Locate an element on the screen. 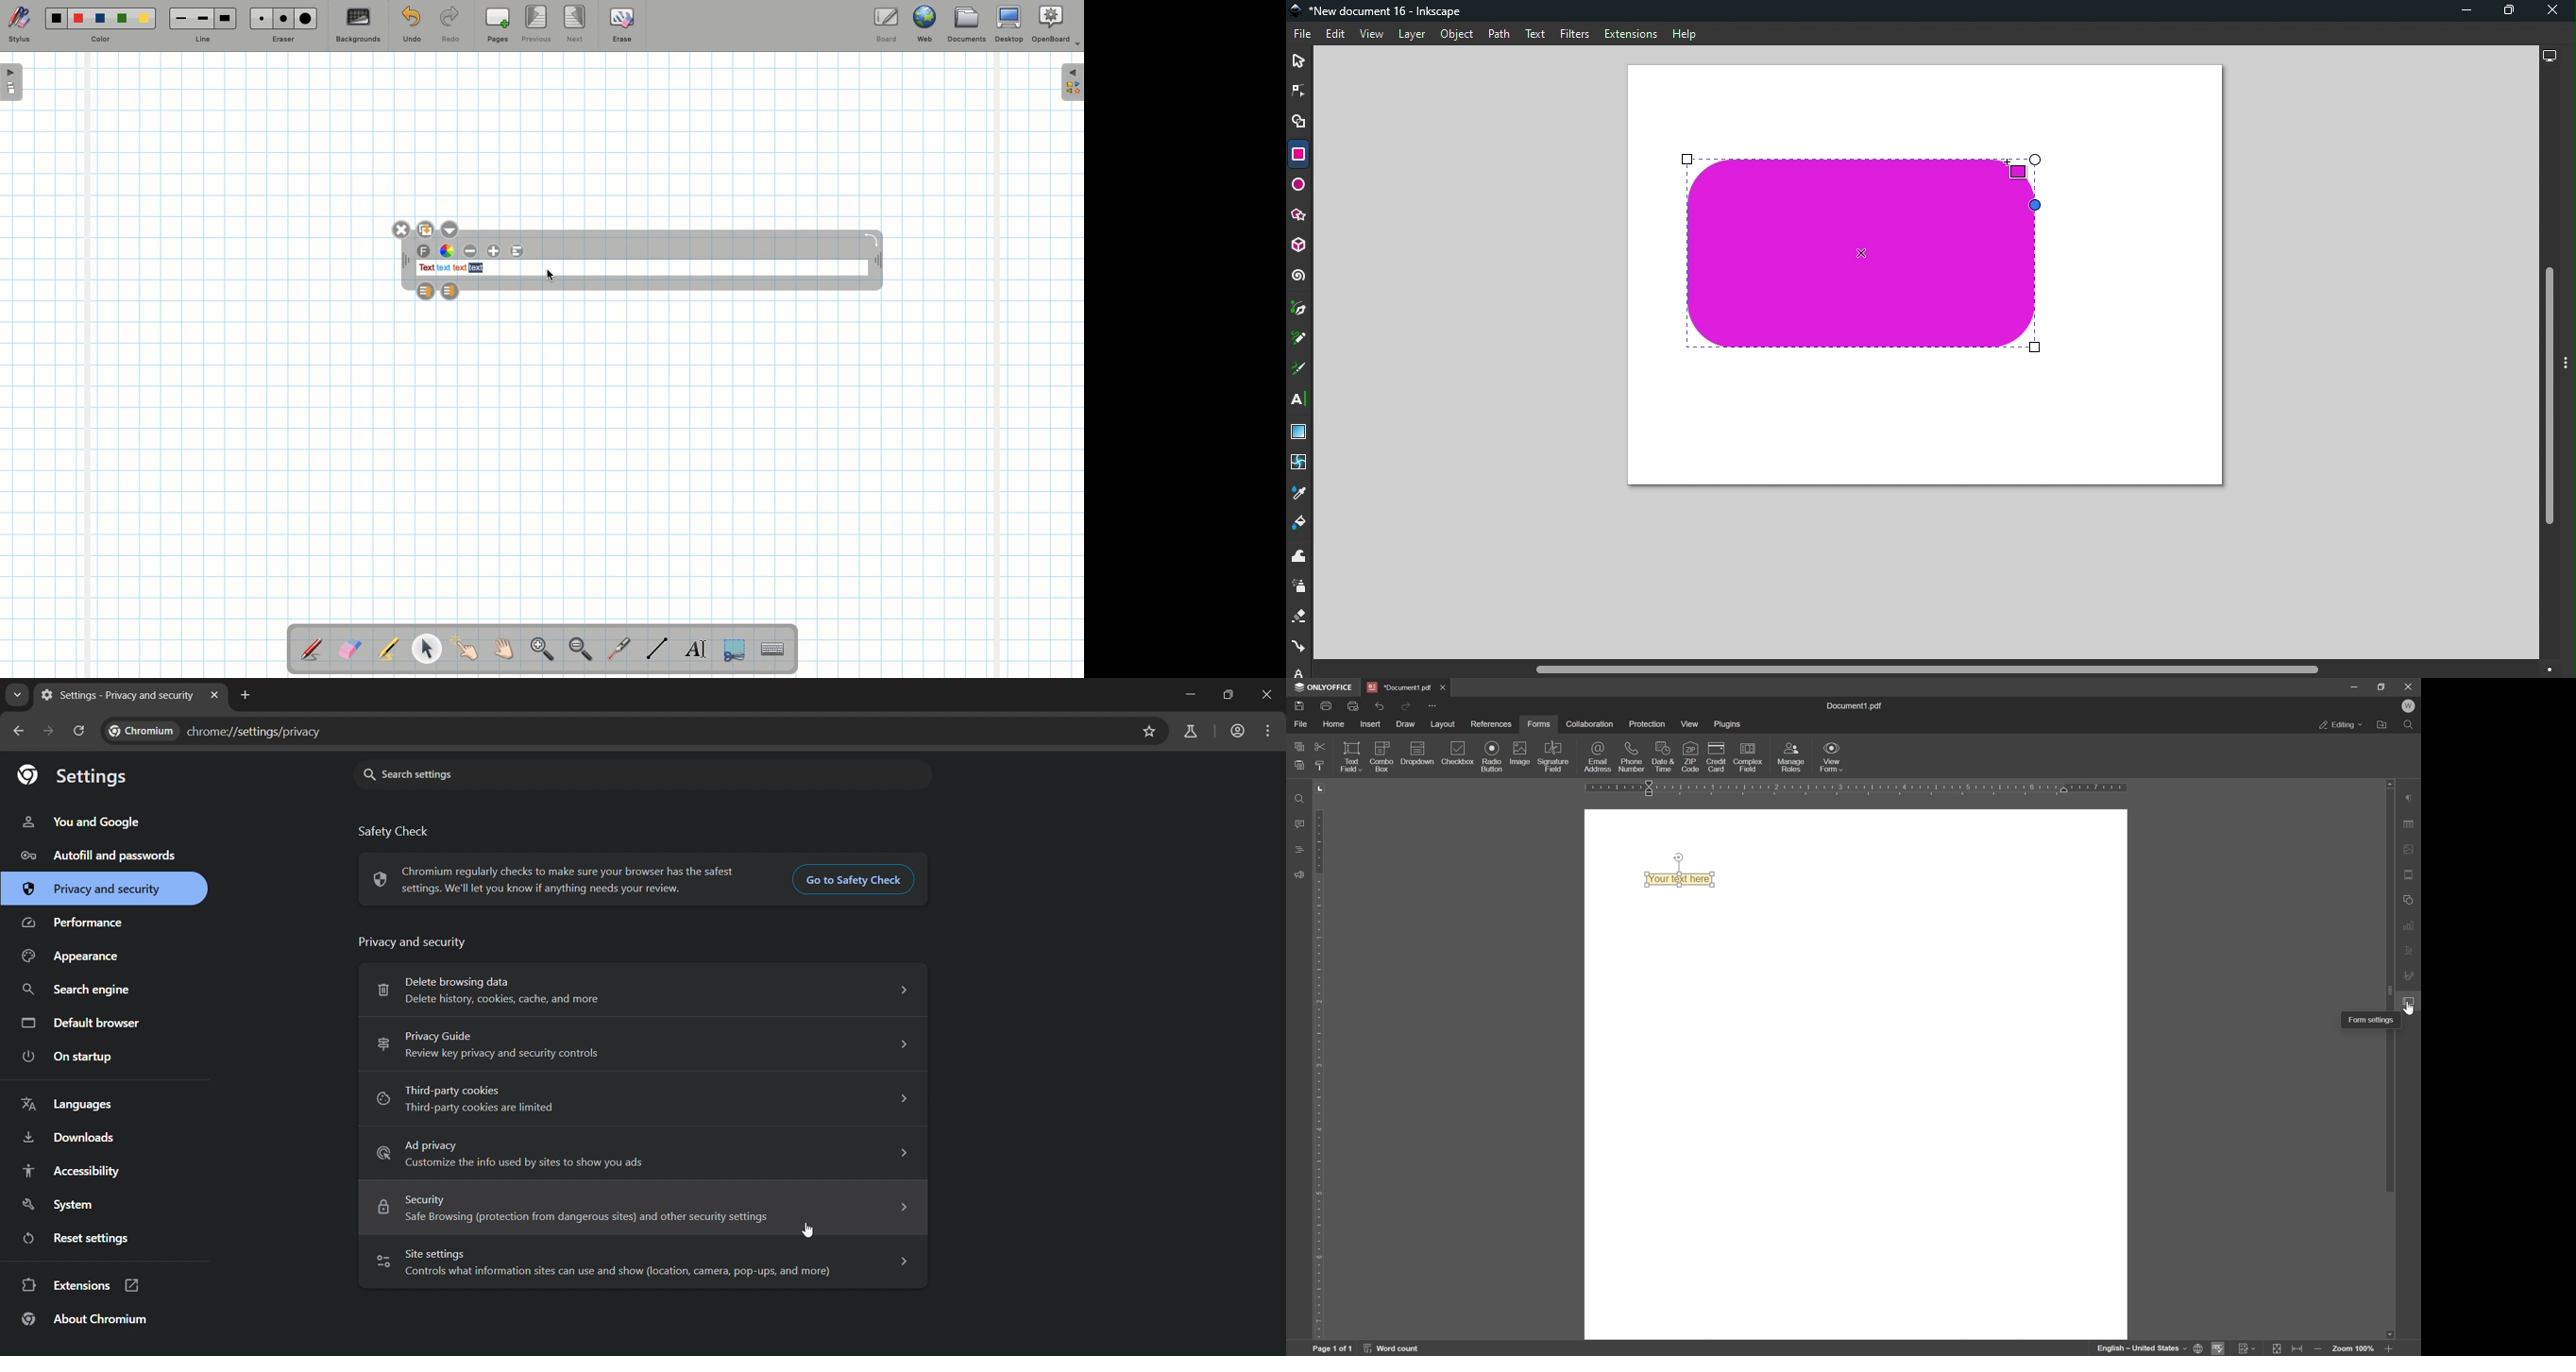  Privacy and Security is located at coordinates (419, 943).